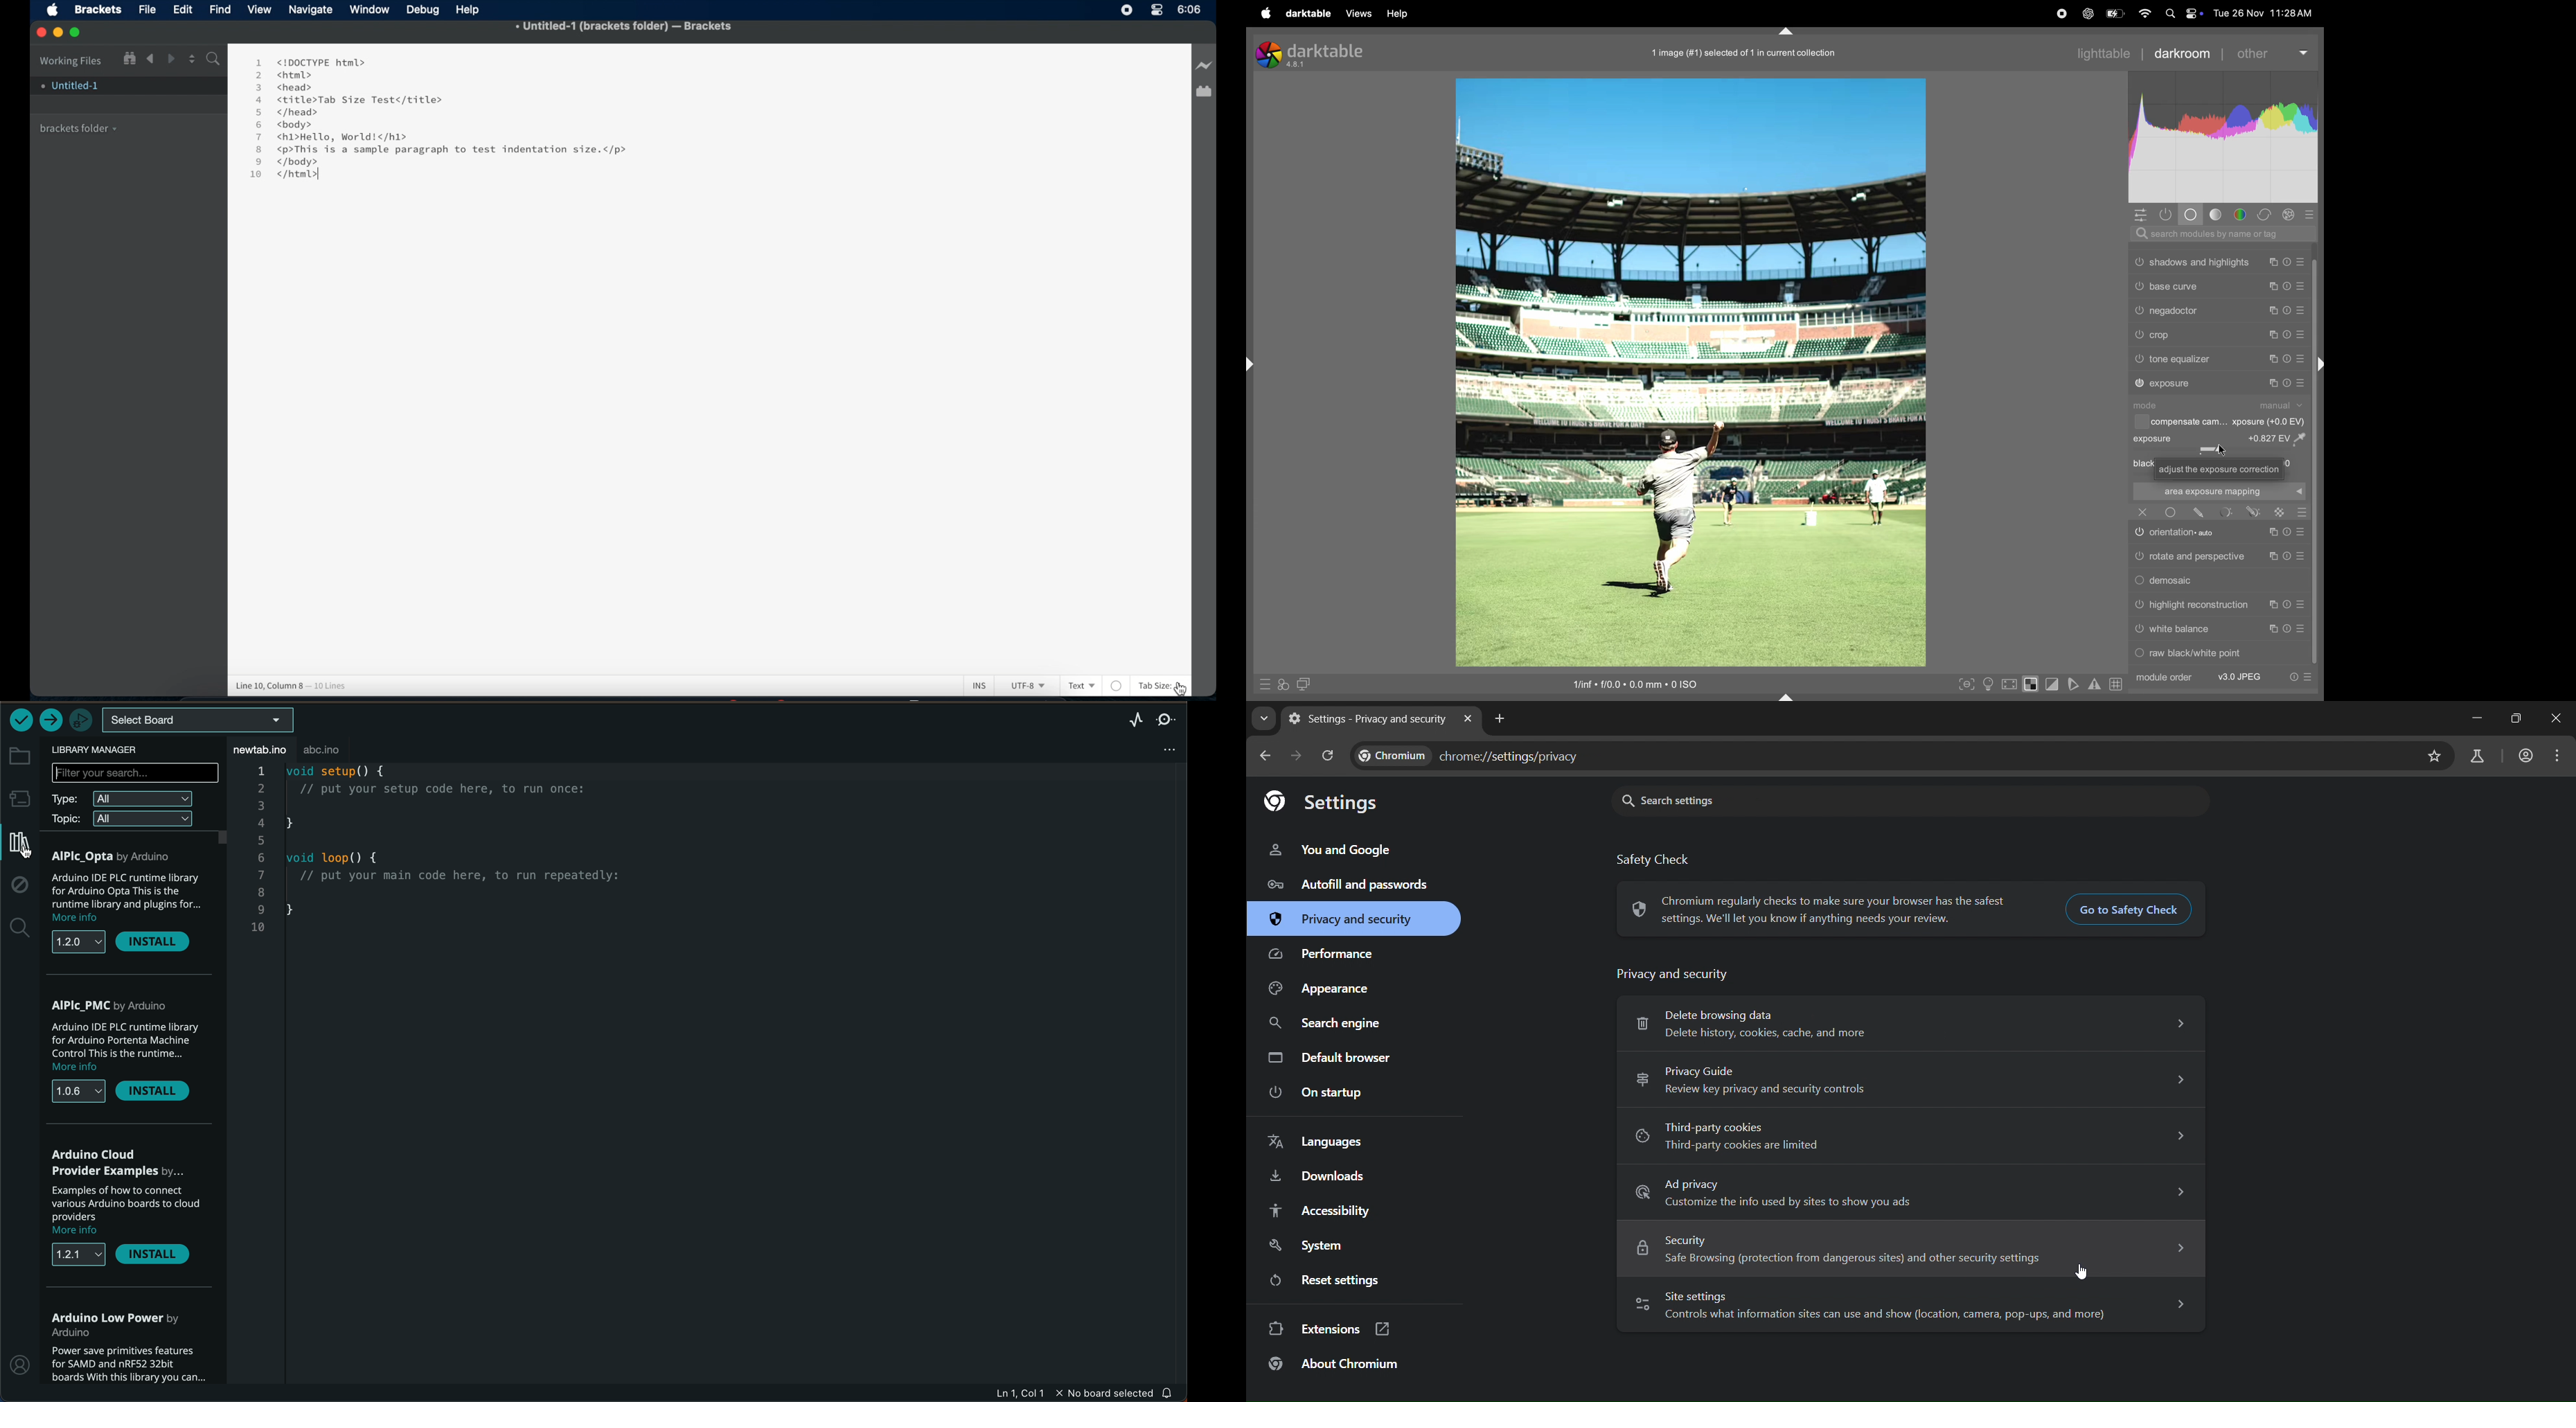 The height and width of the screenshot is (1428, 2576). Describe the element at coordinates (19, 797) in the screenshot. I see `board manager` at that location.